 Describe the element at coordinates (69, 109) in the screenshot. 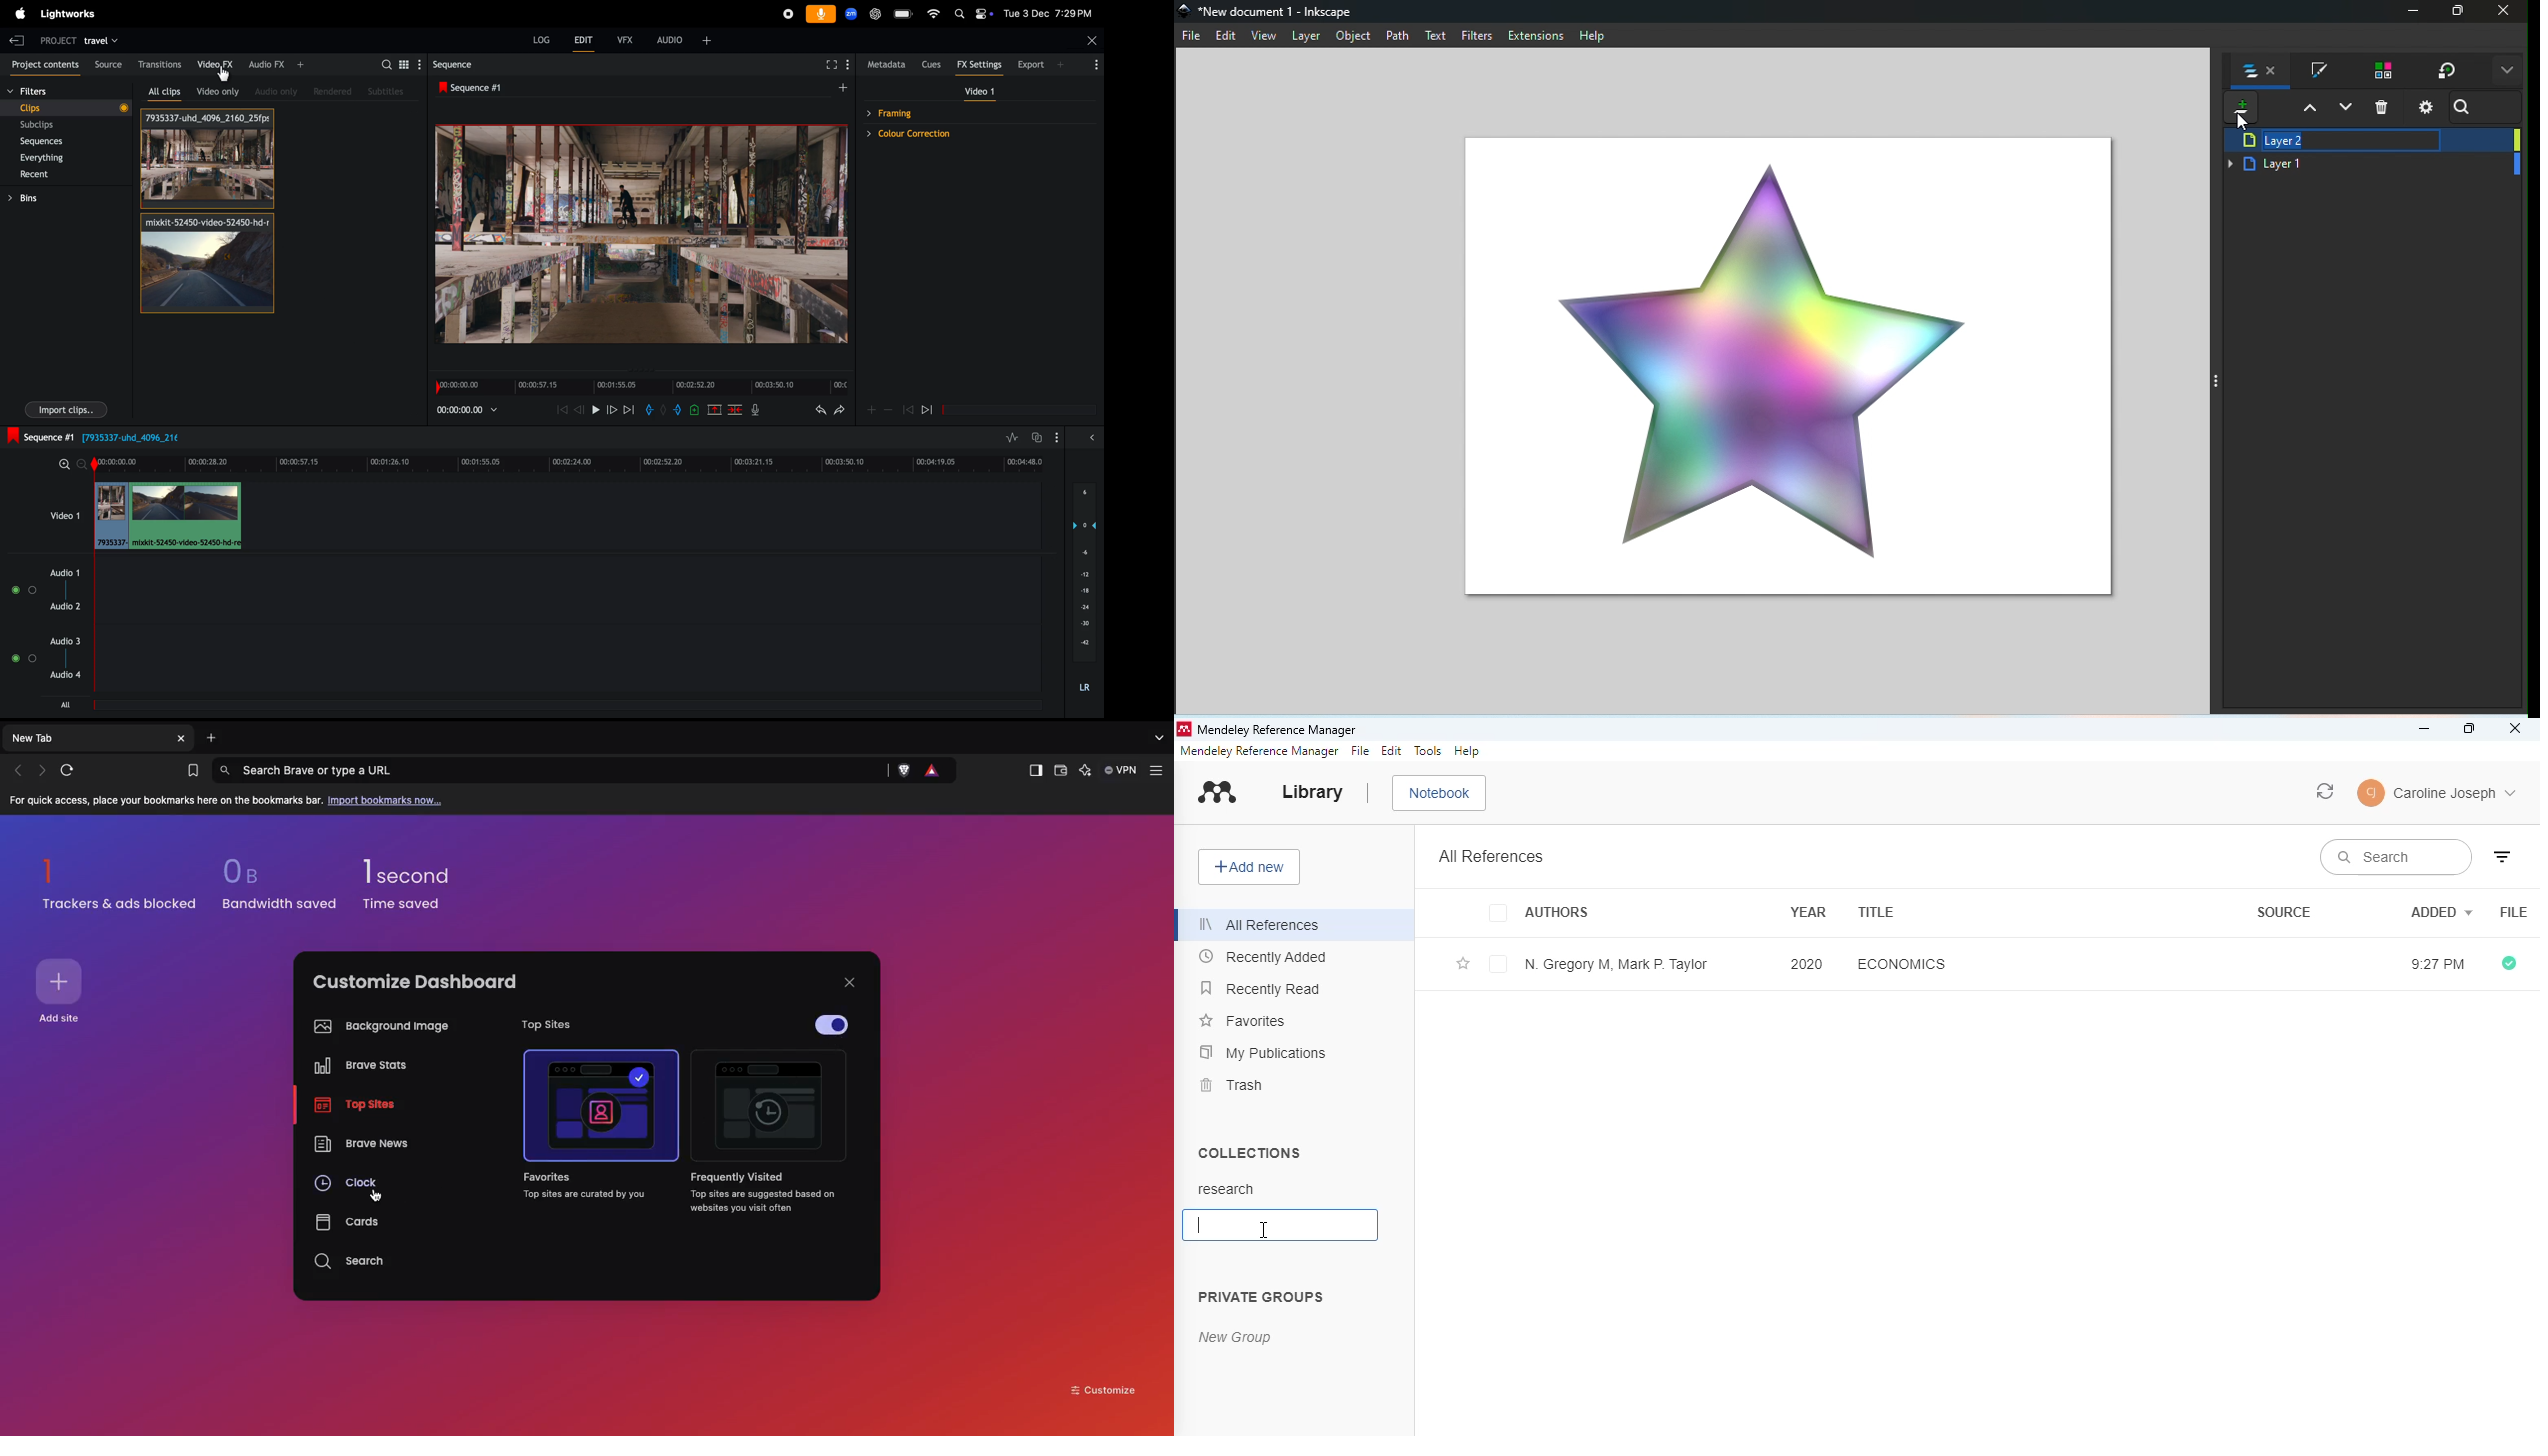

I see `clips` at that location.